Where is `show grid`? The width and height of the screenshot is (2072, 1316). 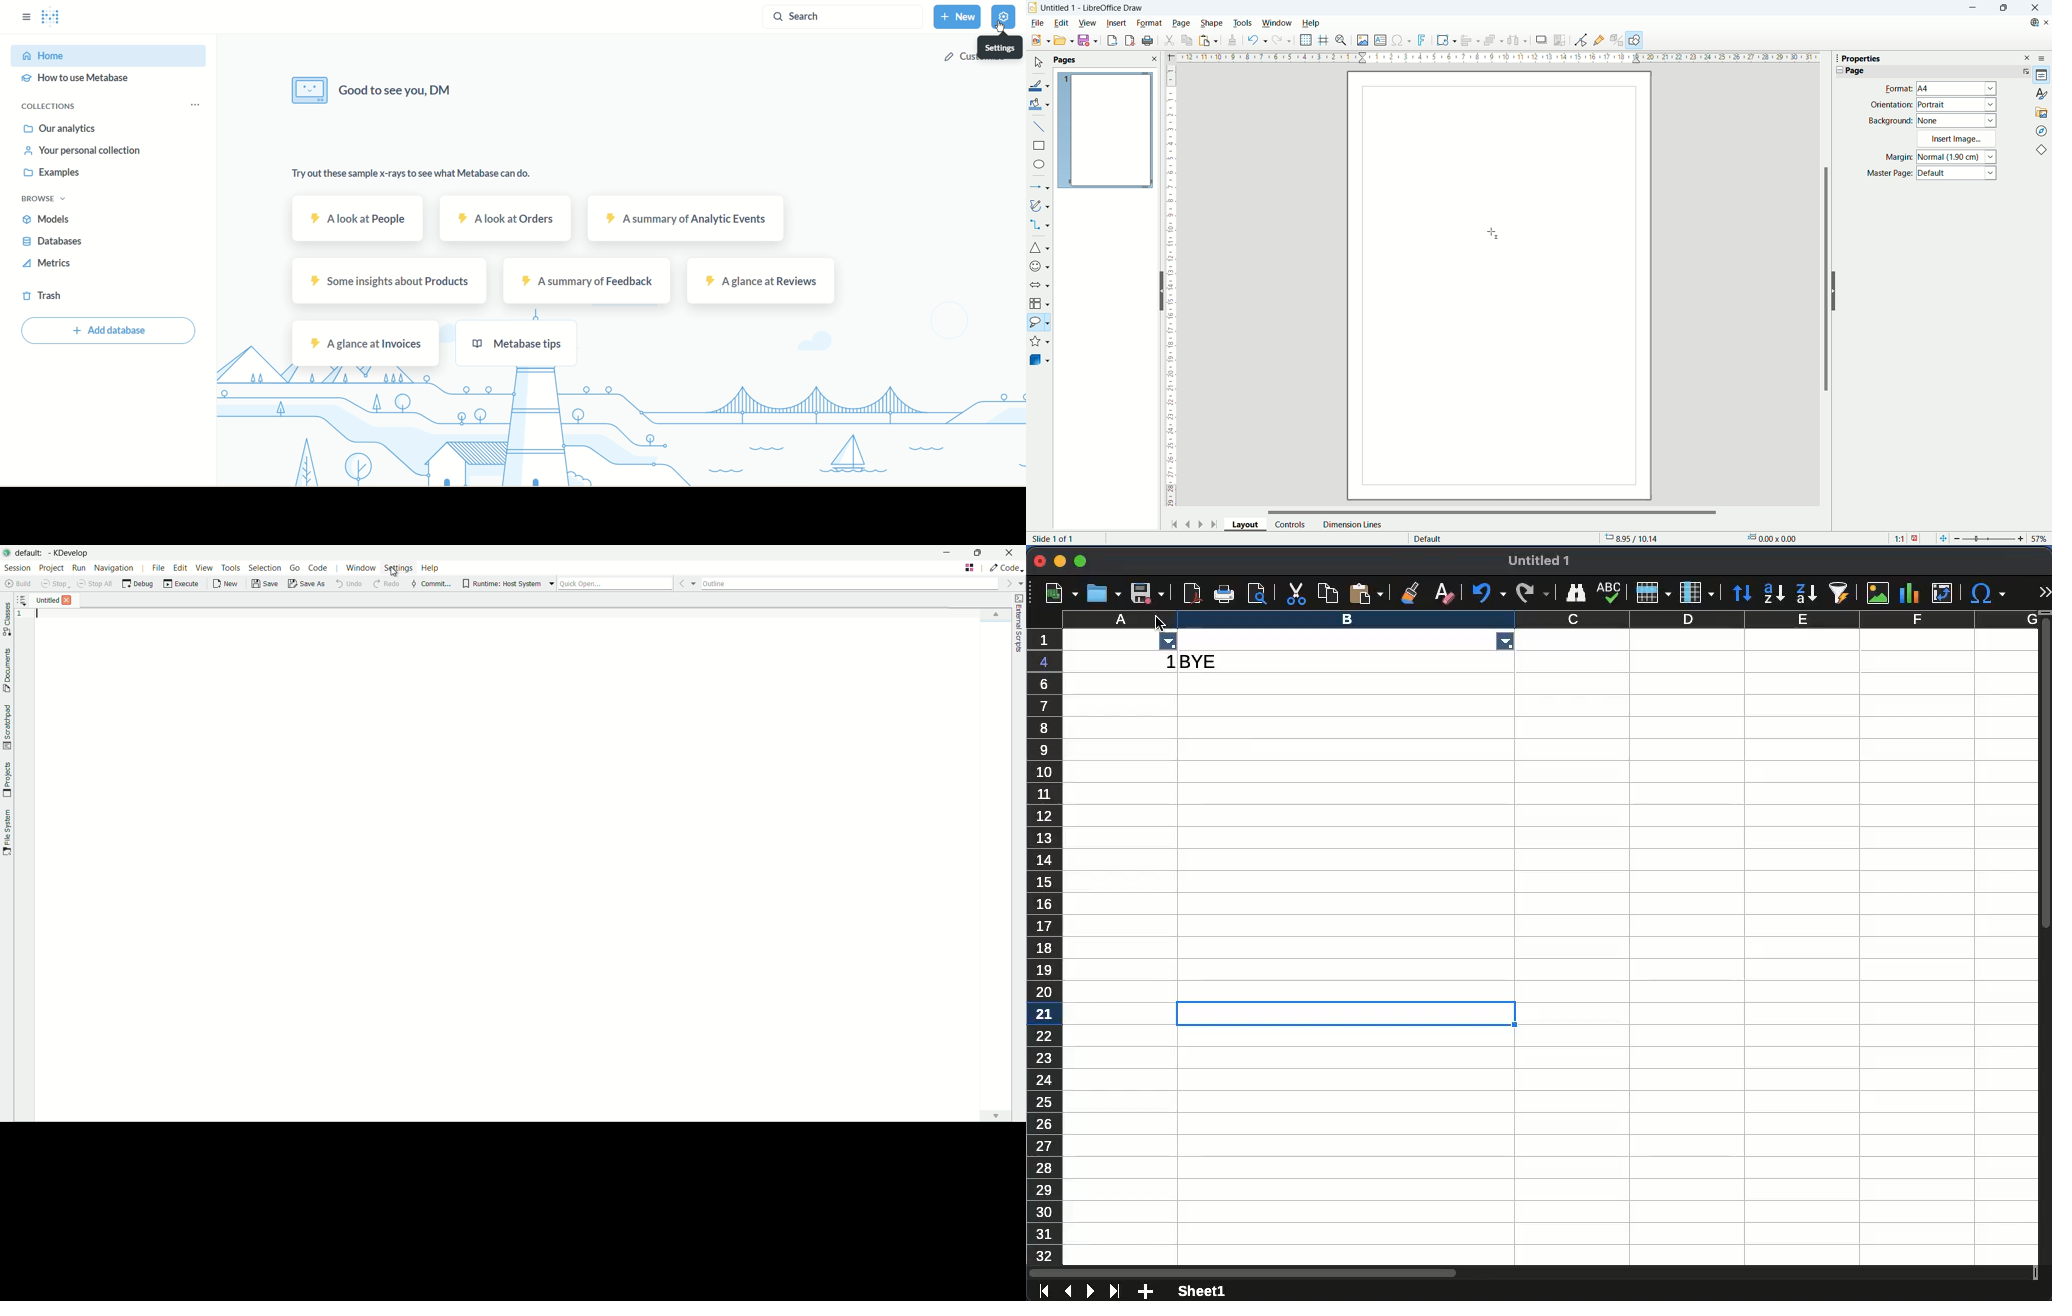 show grid is located at coordinates (1306, 40).